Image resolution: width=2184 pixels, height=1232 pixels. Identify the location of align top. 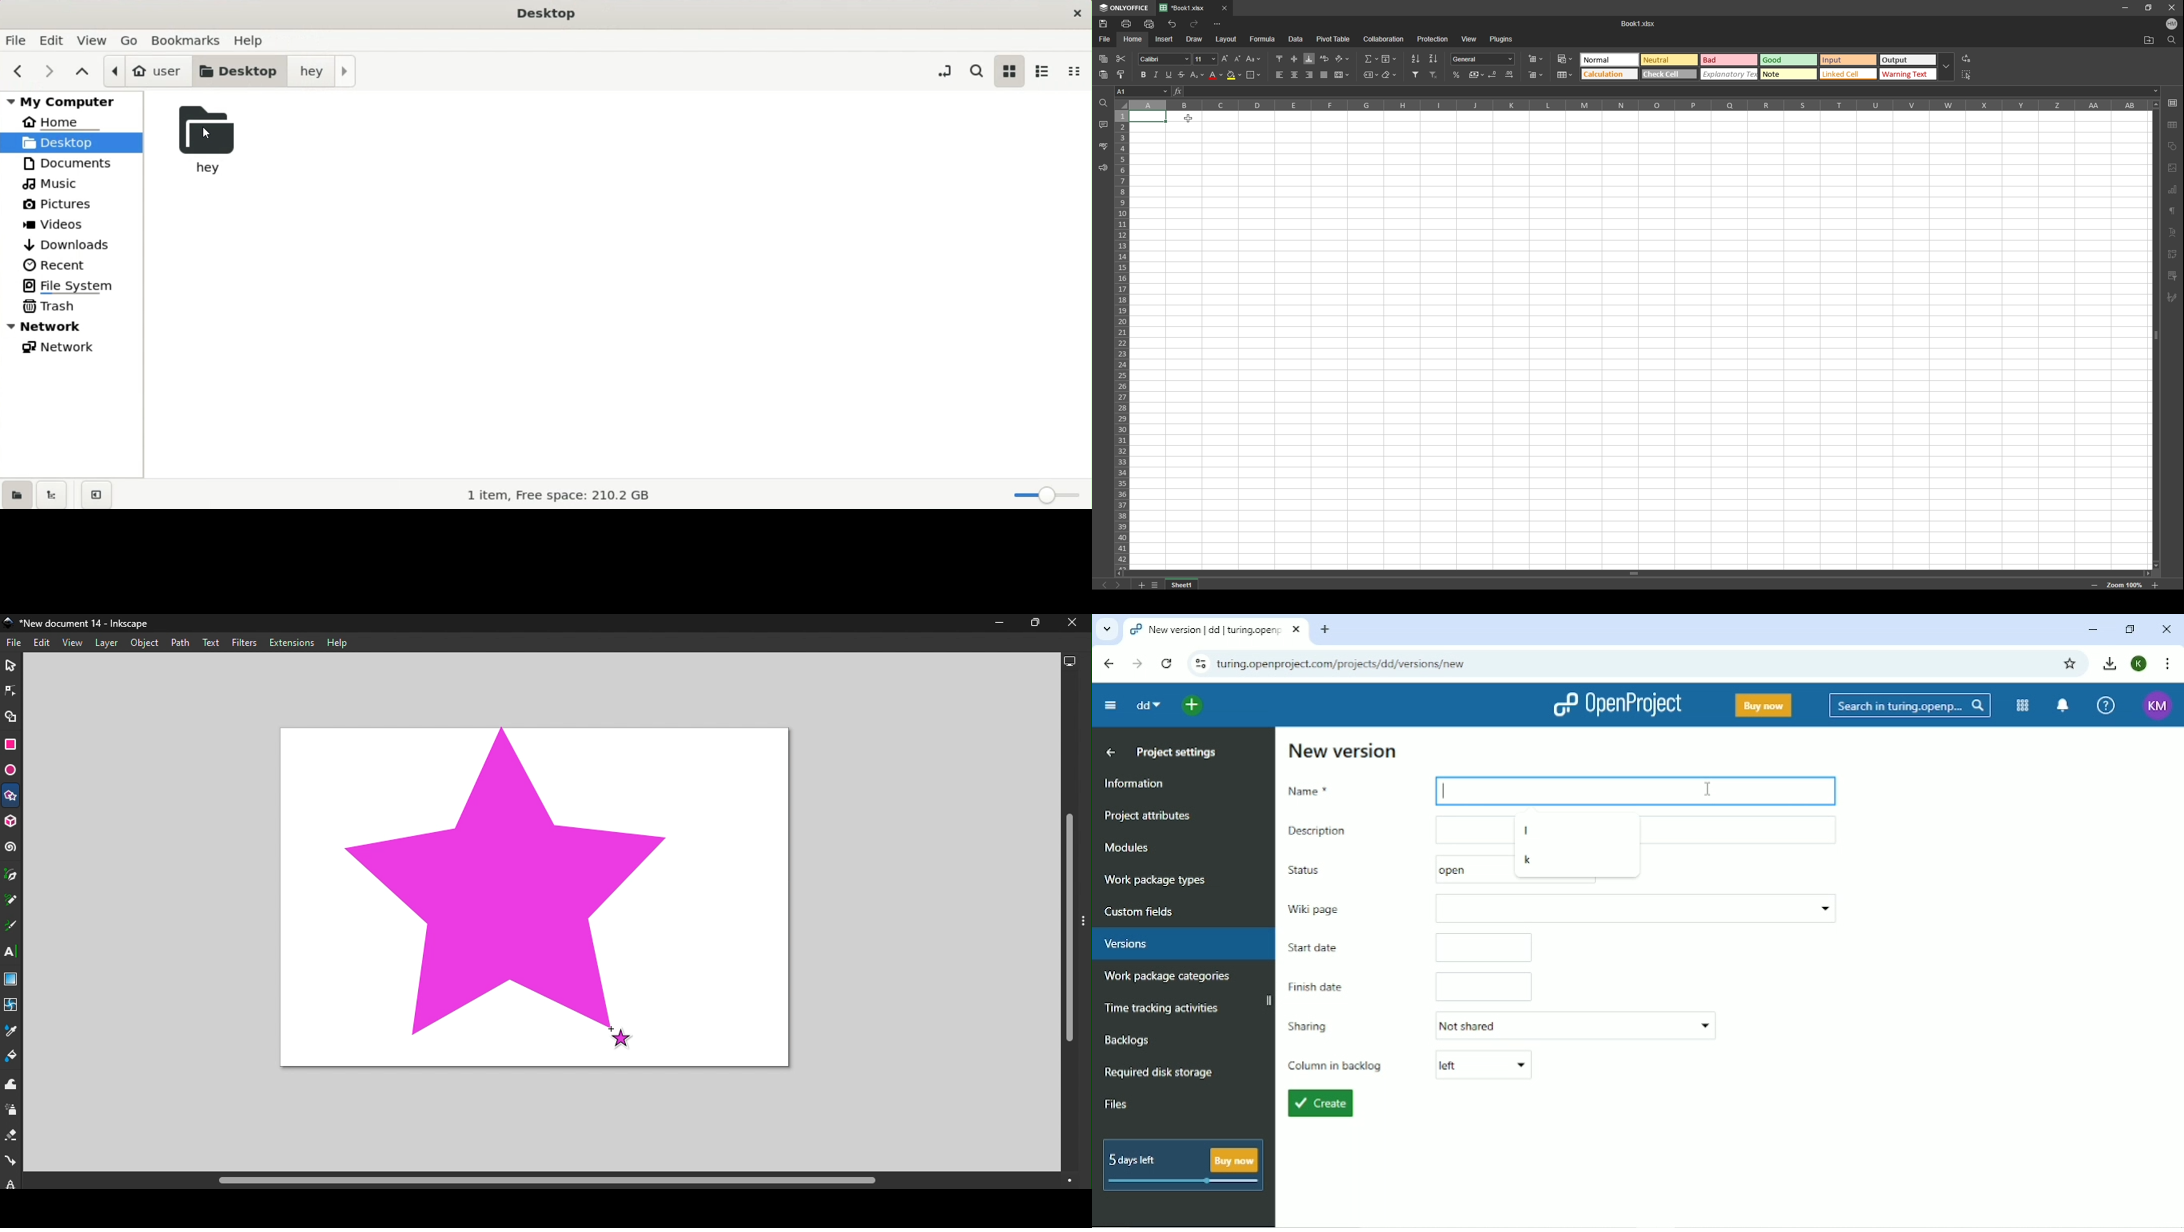
(1279, 58).